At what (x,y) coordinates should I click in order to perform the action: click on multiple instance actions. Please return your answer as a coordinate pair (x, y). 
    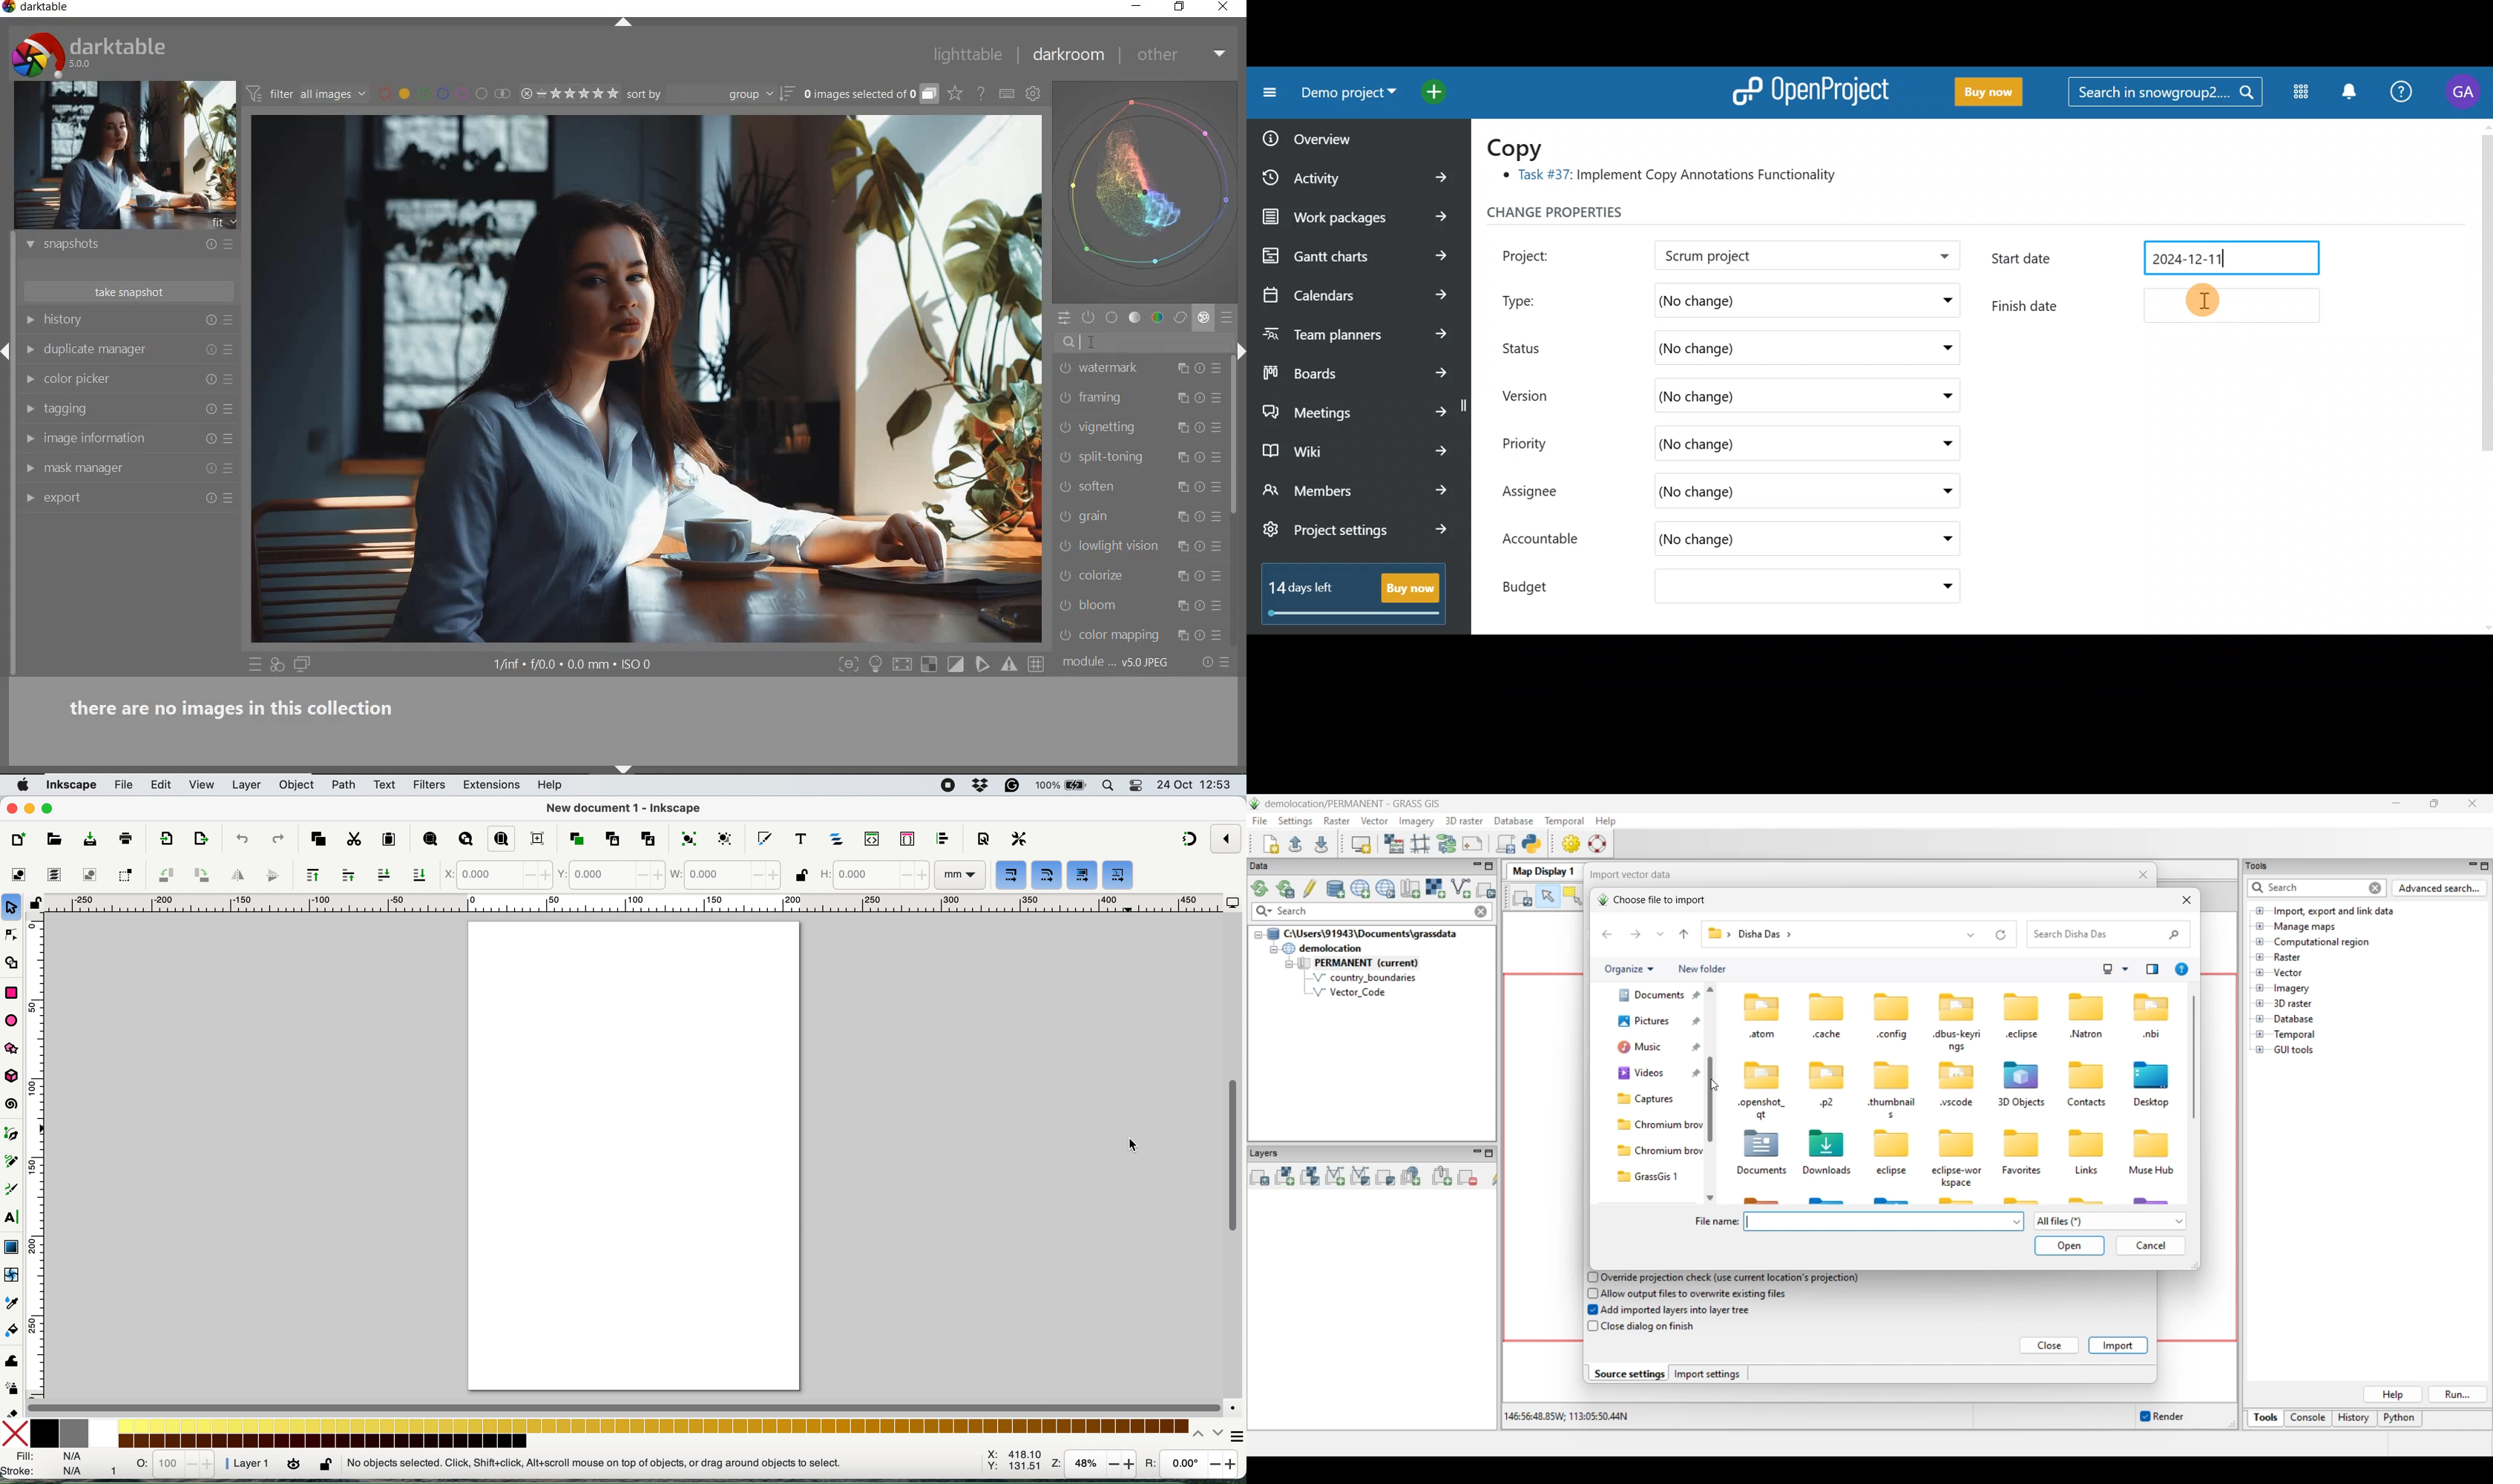
    Looking at the image, I should click on (1181, 427).